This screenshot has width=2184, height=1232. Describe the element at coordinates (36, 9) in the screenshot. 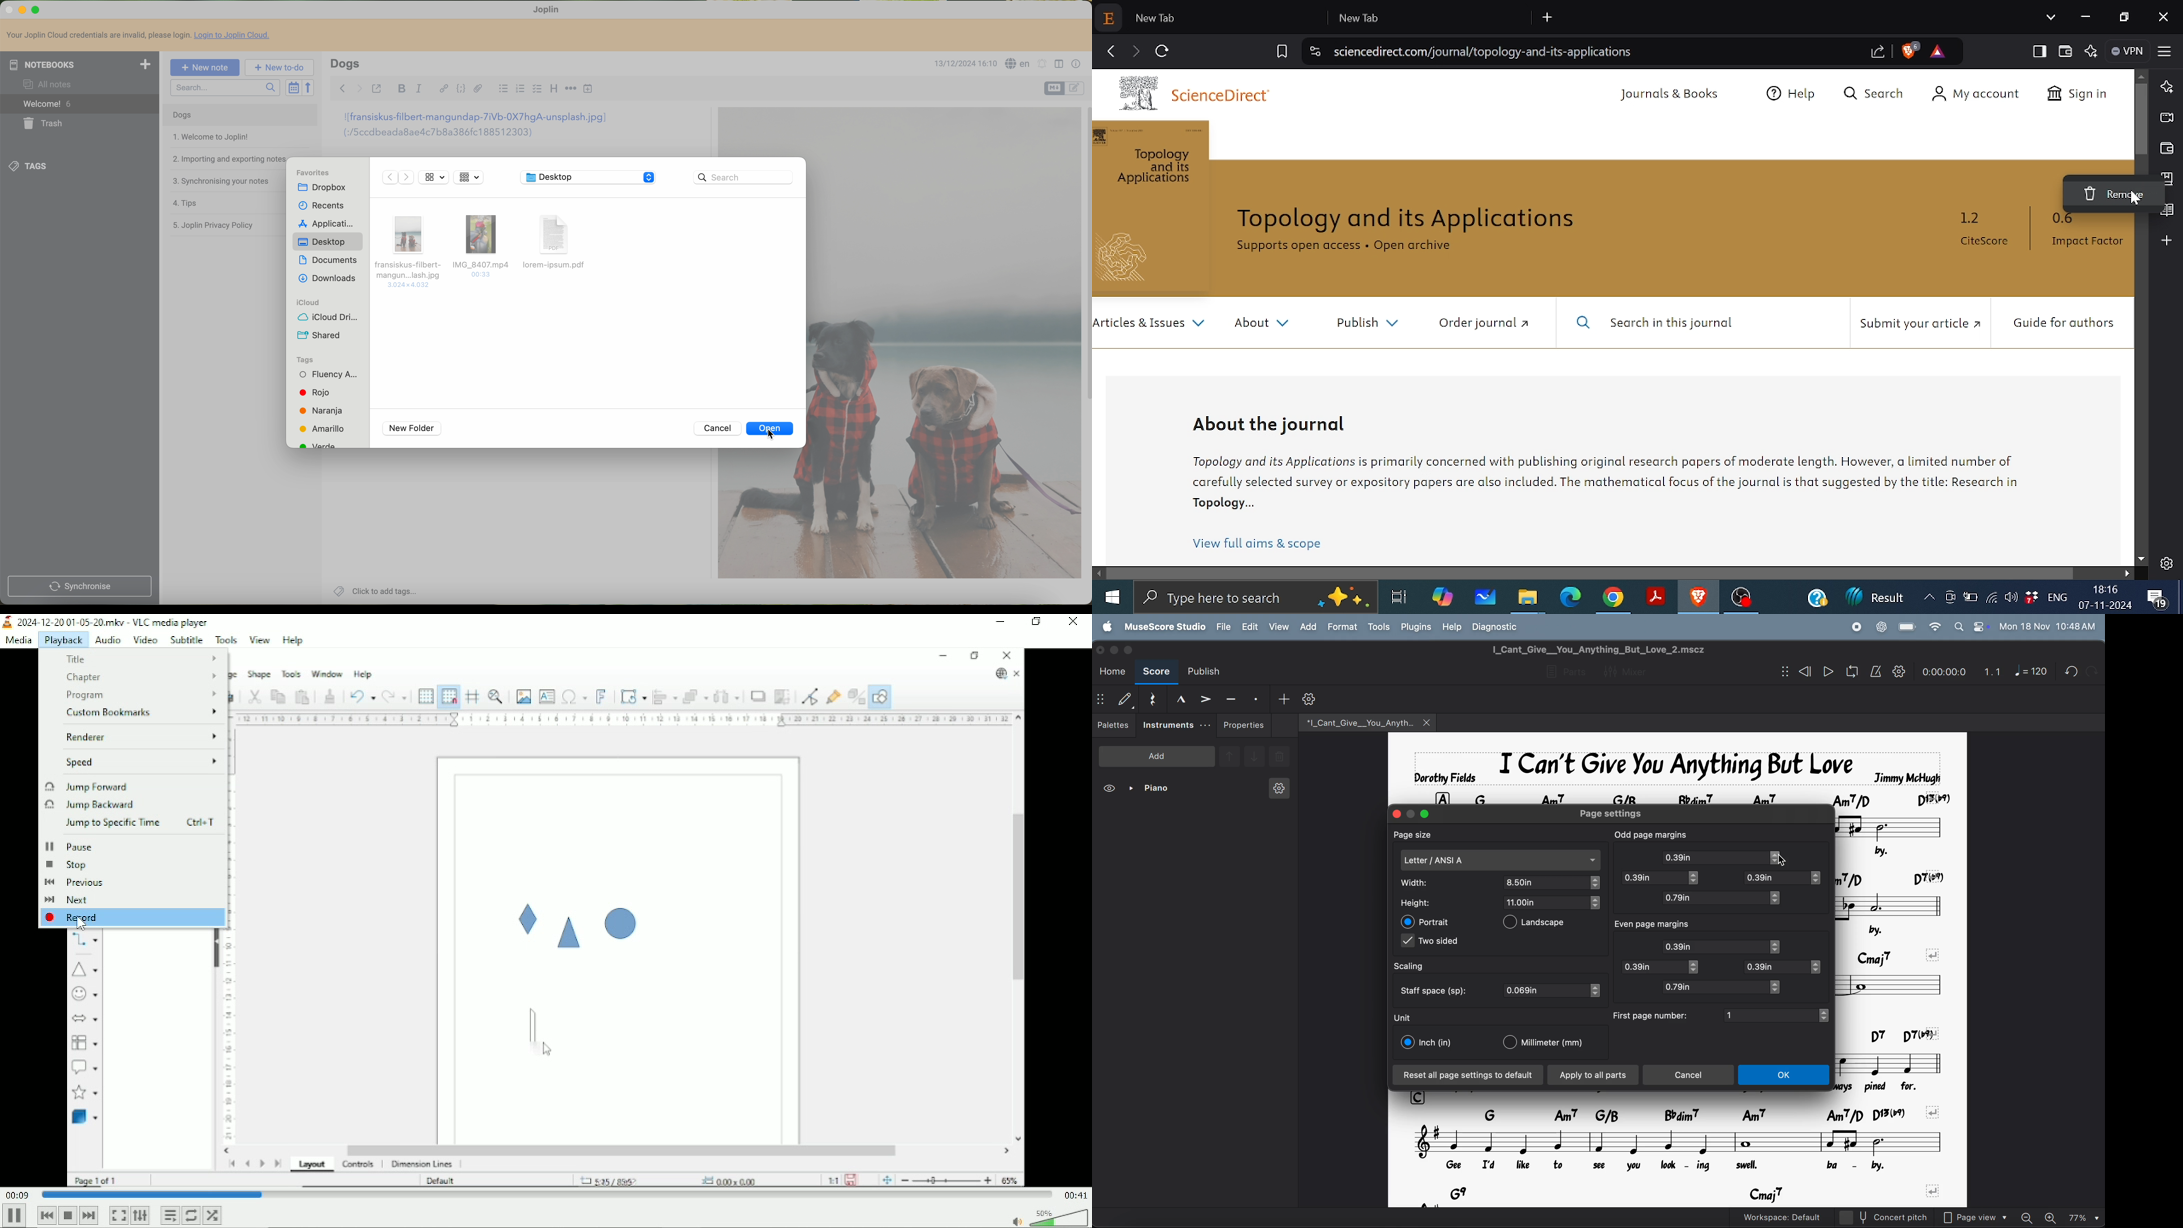

I see `maximize Joplin` at that location.